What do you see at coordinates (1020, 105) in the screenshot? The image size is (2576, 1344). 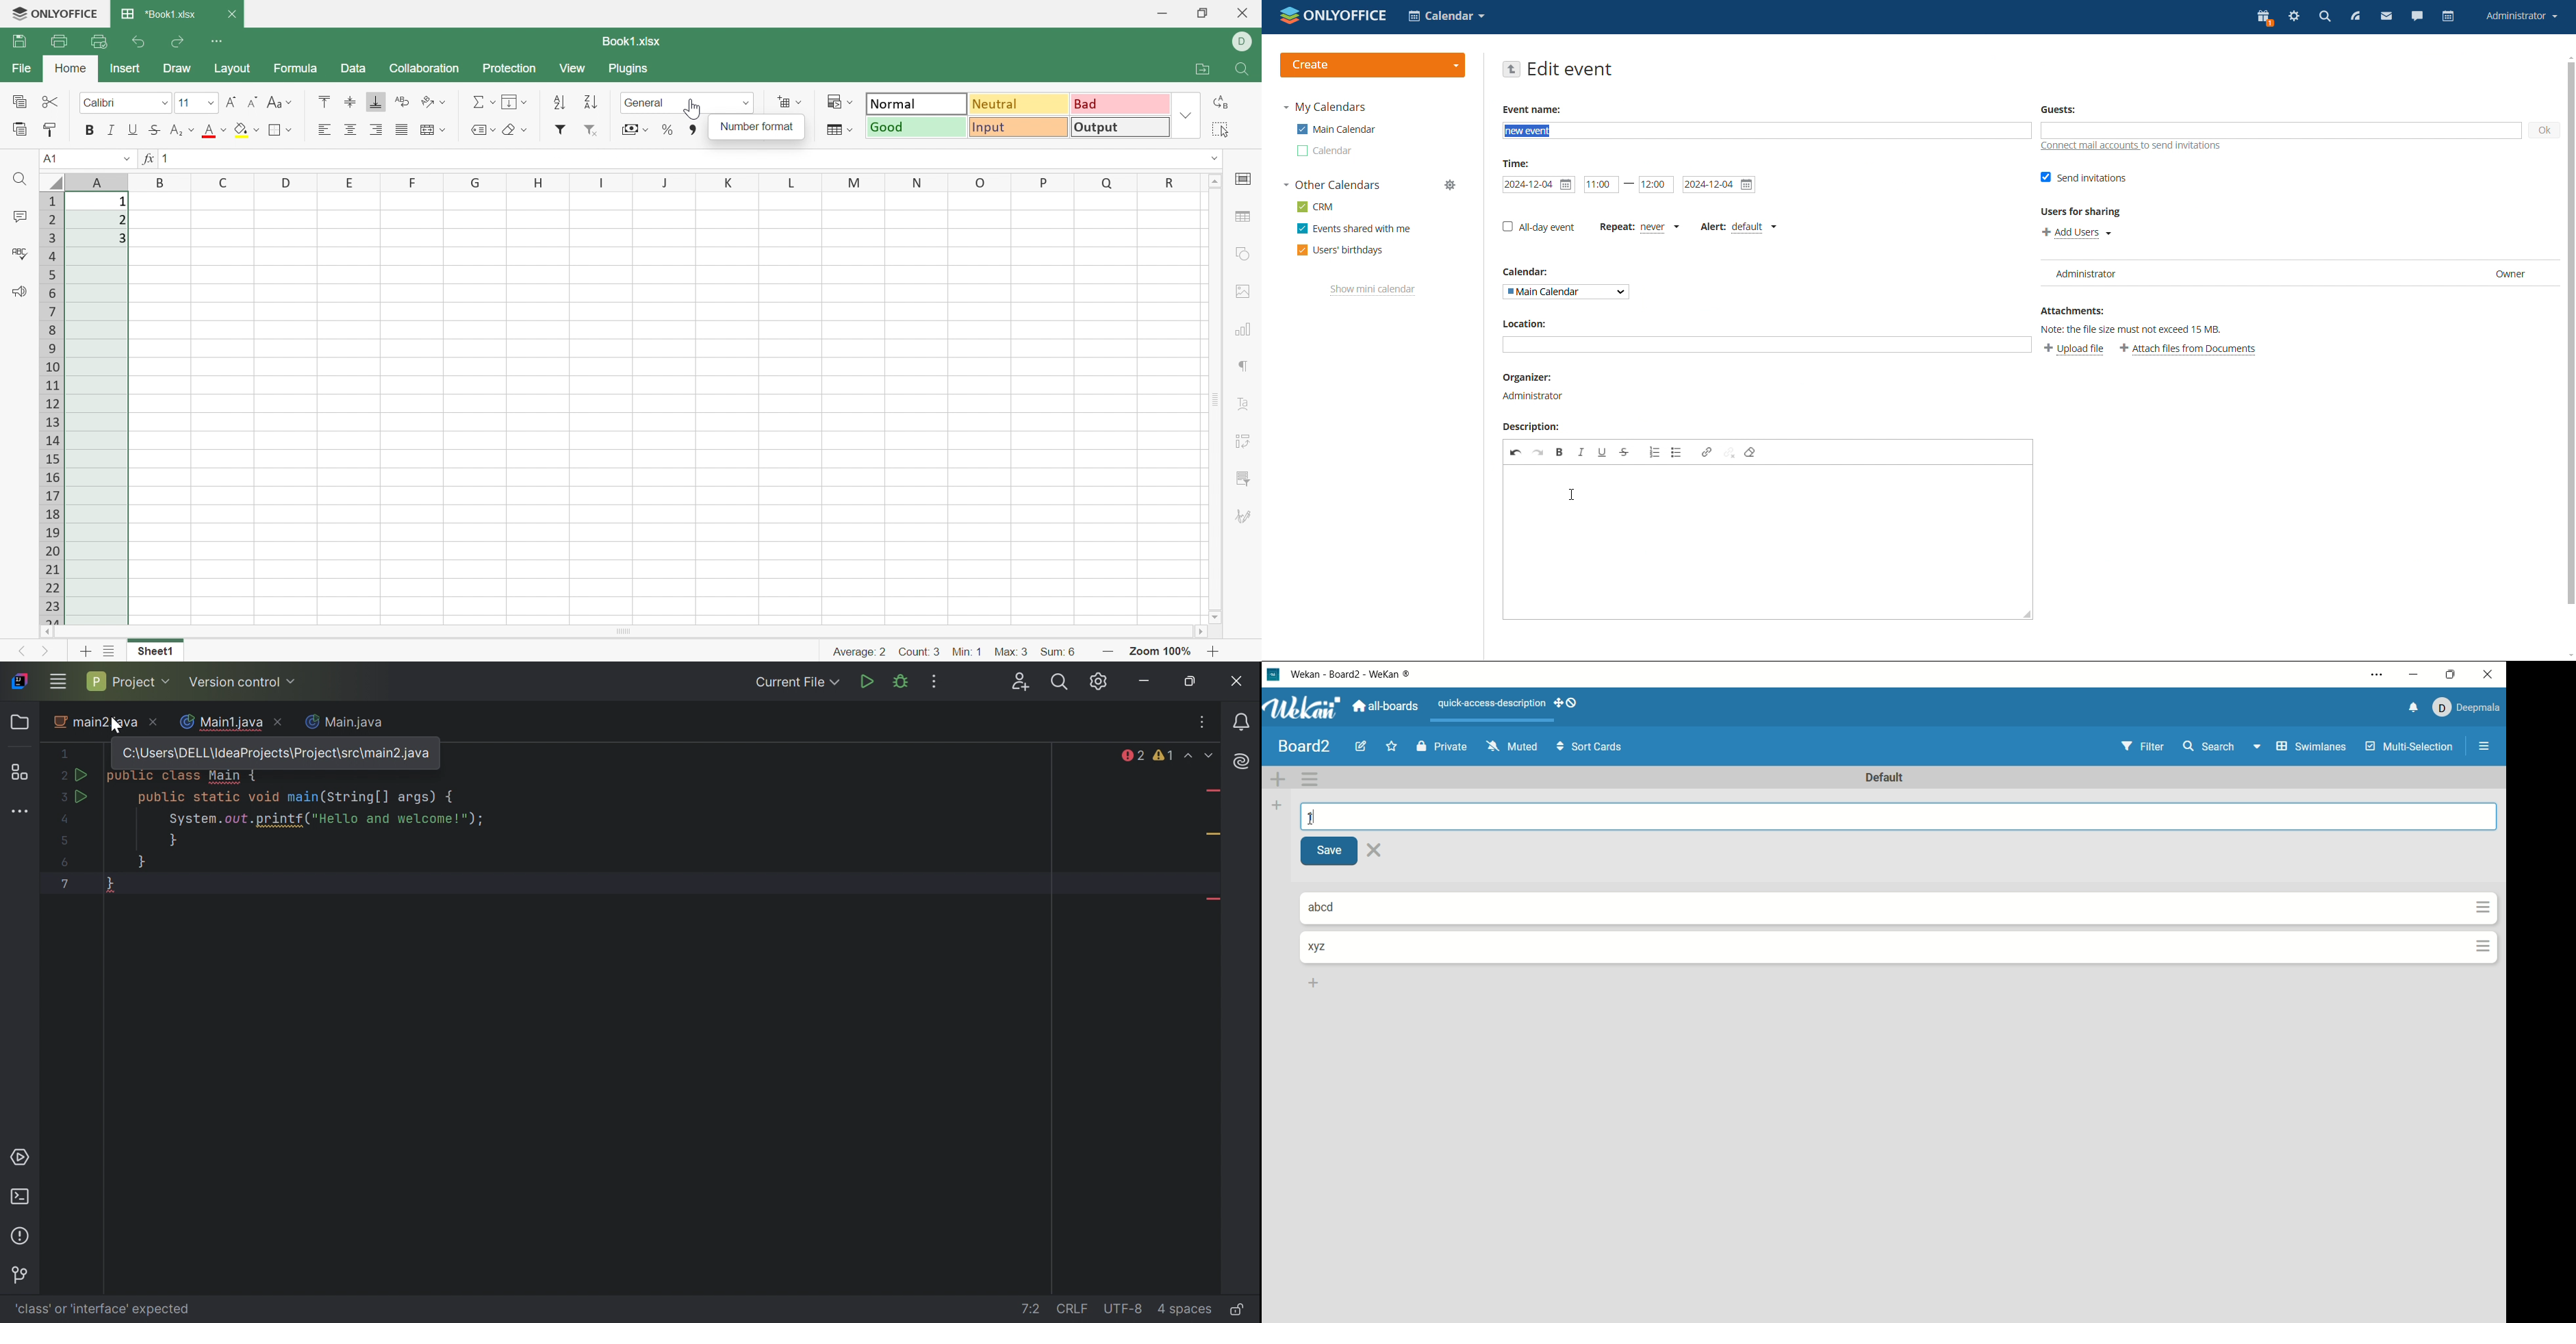 I see `Neutral` at bounding box center [1020, 105].